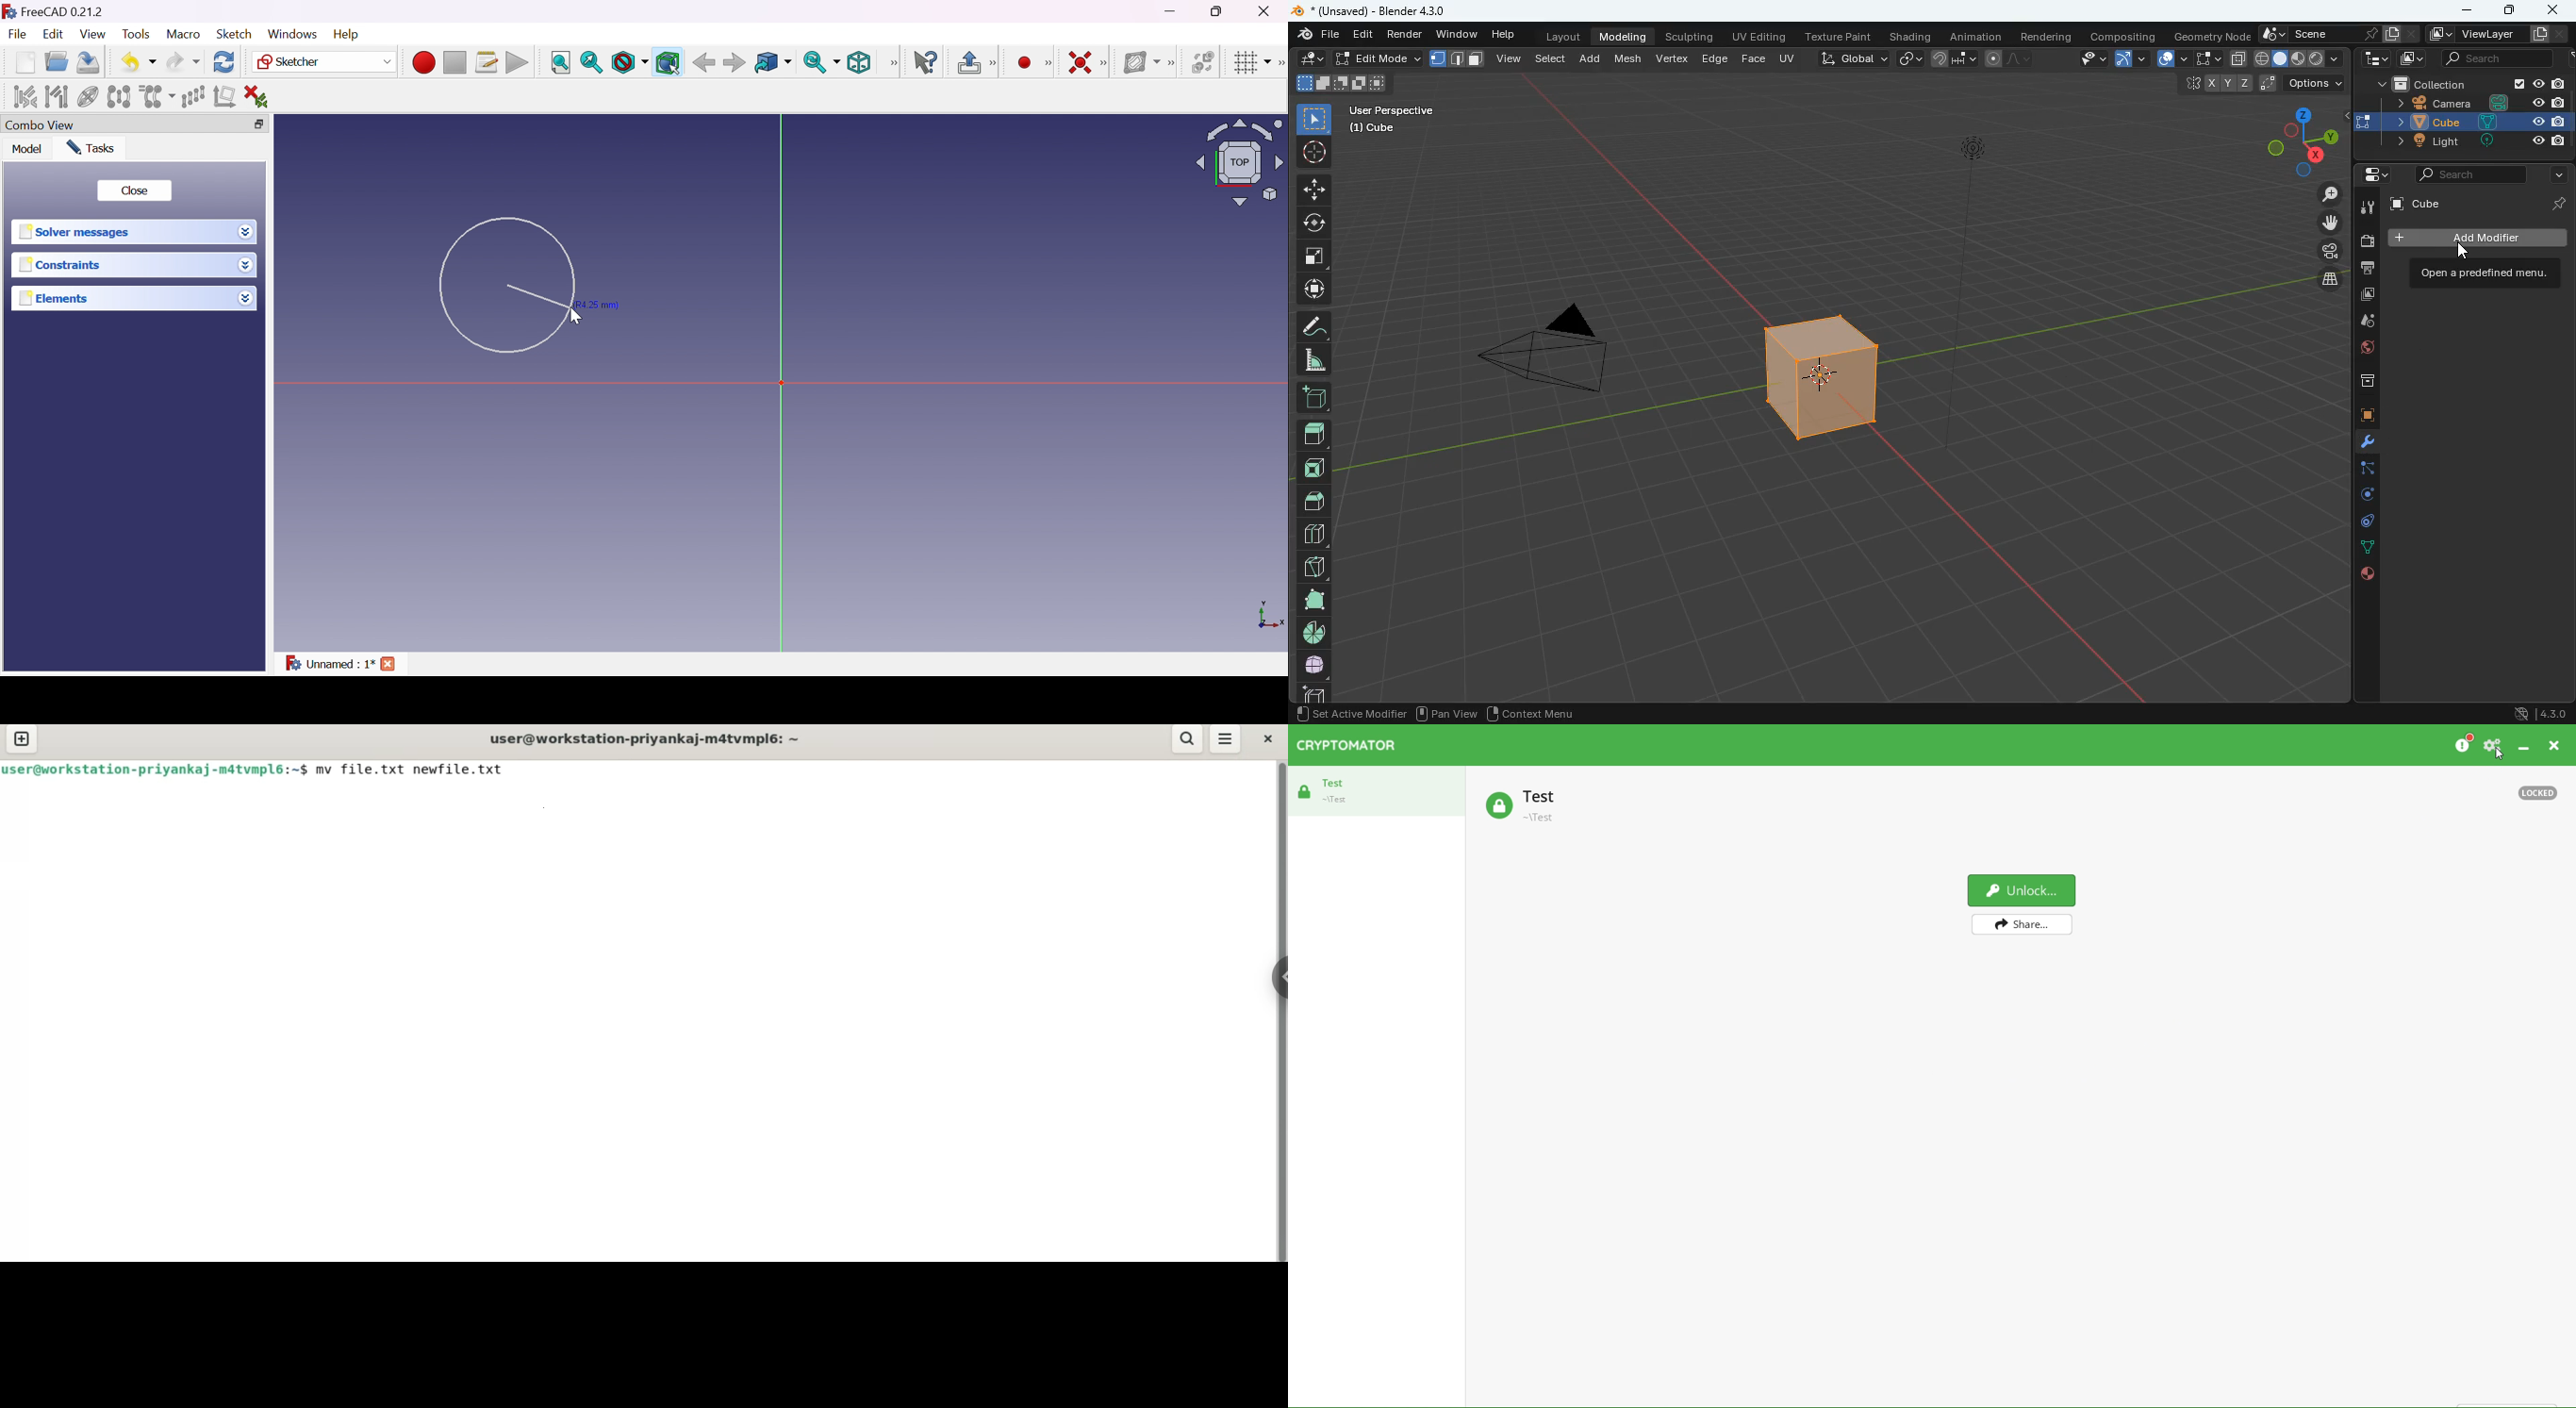 This screenshot has width=2576, height=1428. Describe the element at coordinates (1379, 10) in the screenshot. I see `blender` at that location.